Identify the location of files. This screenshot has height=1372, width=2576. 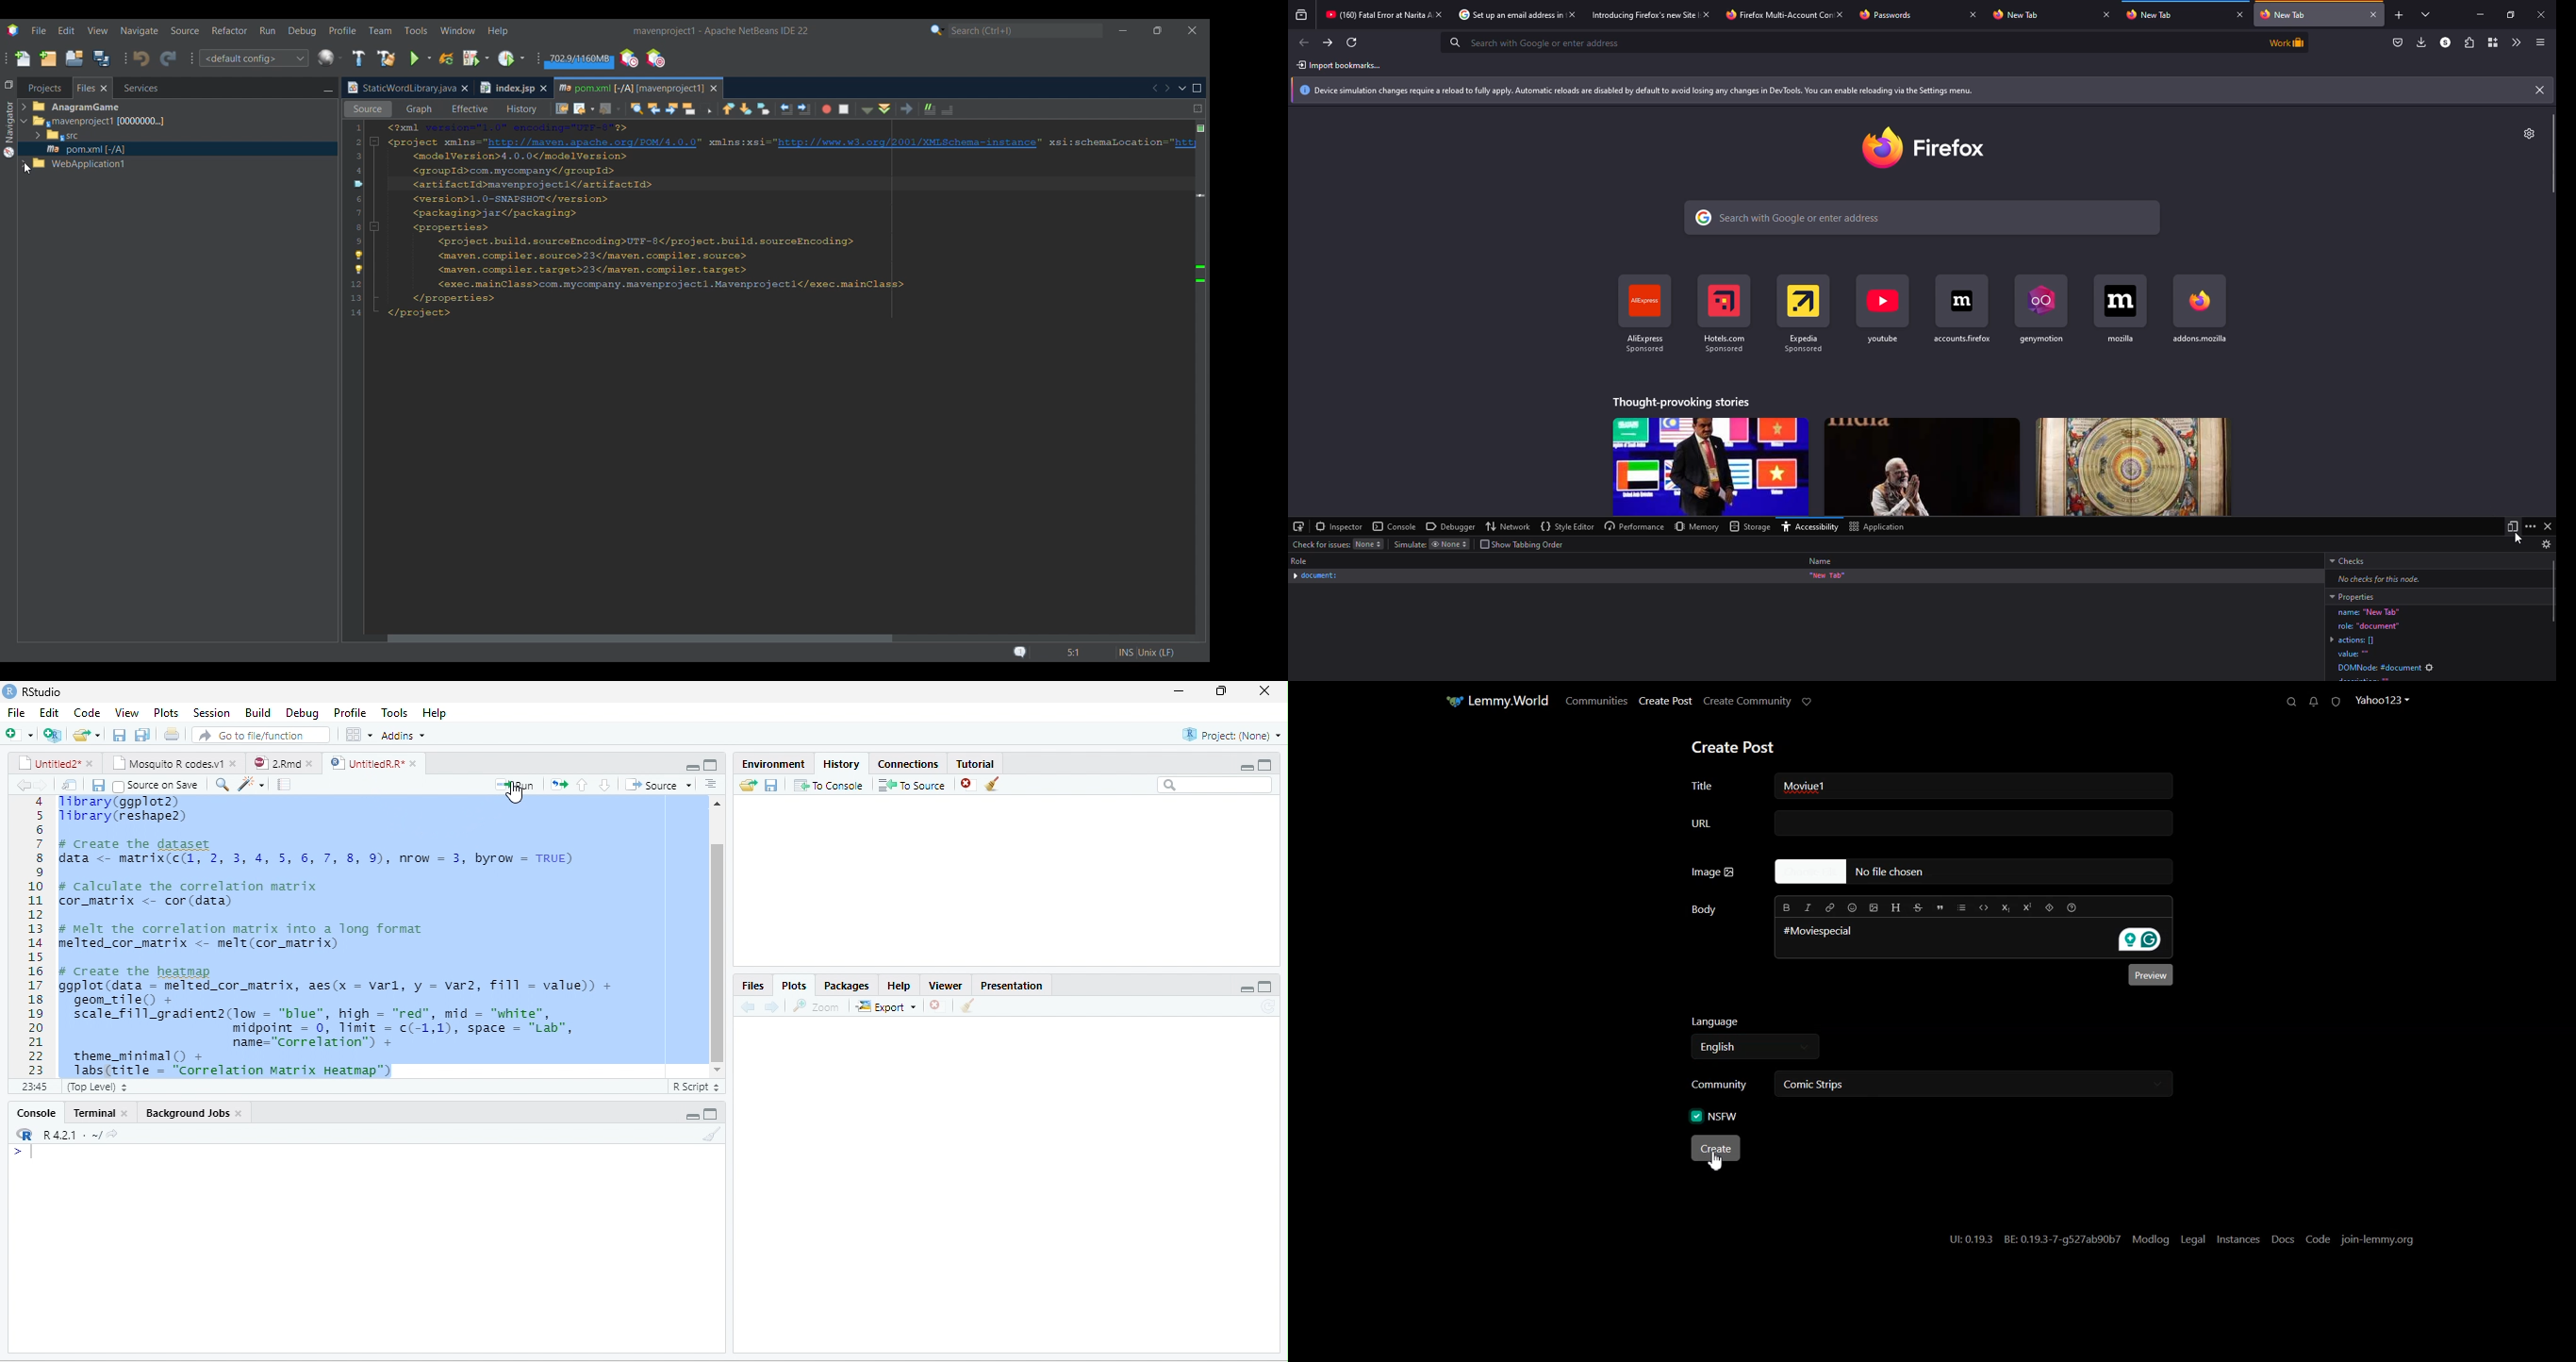
(65, 783).